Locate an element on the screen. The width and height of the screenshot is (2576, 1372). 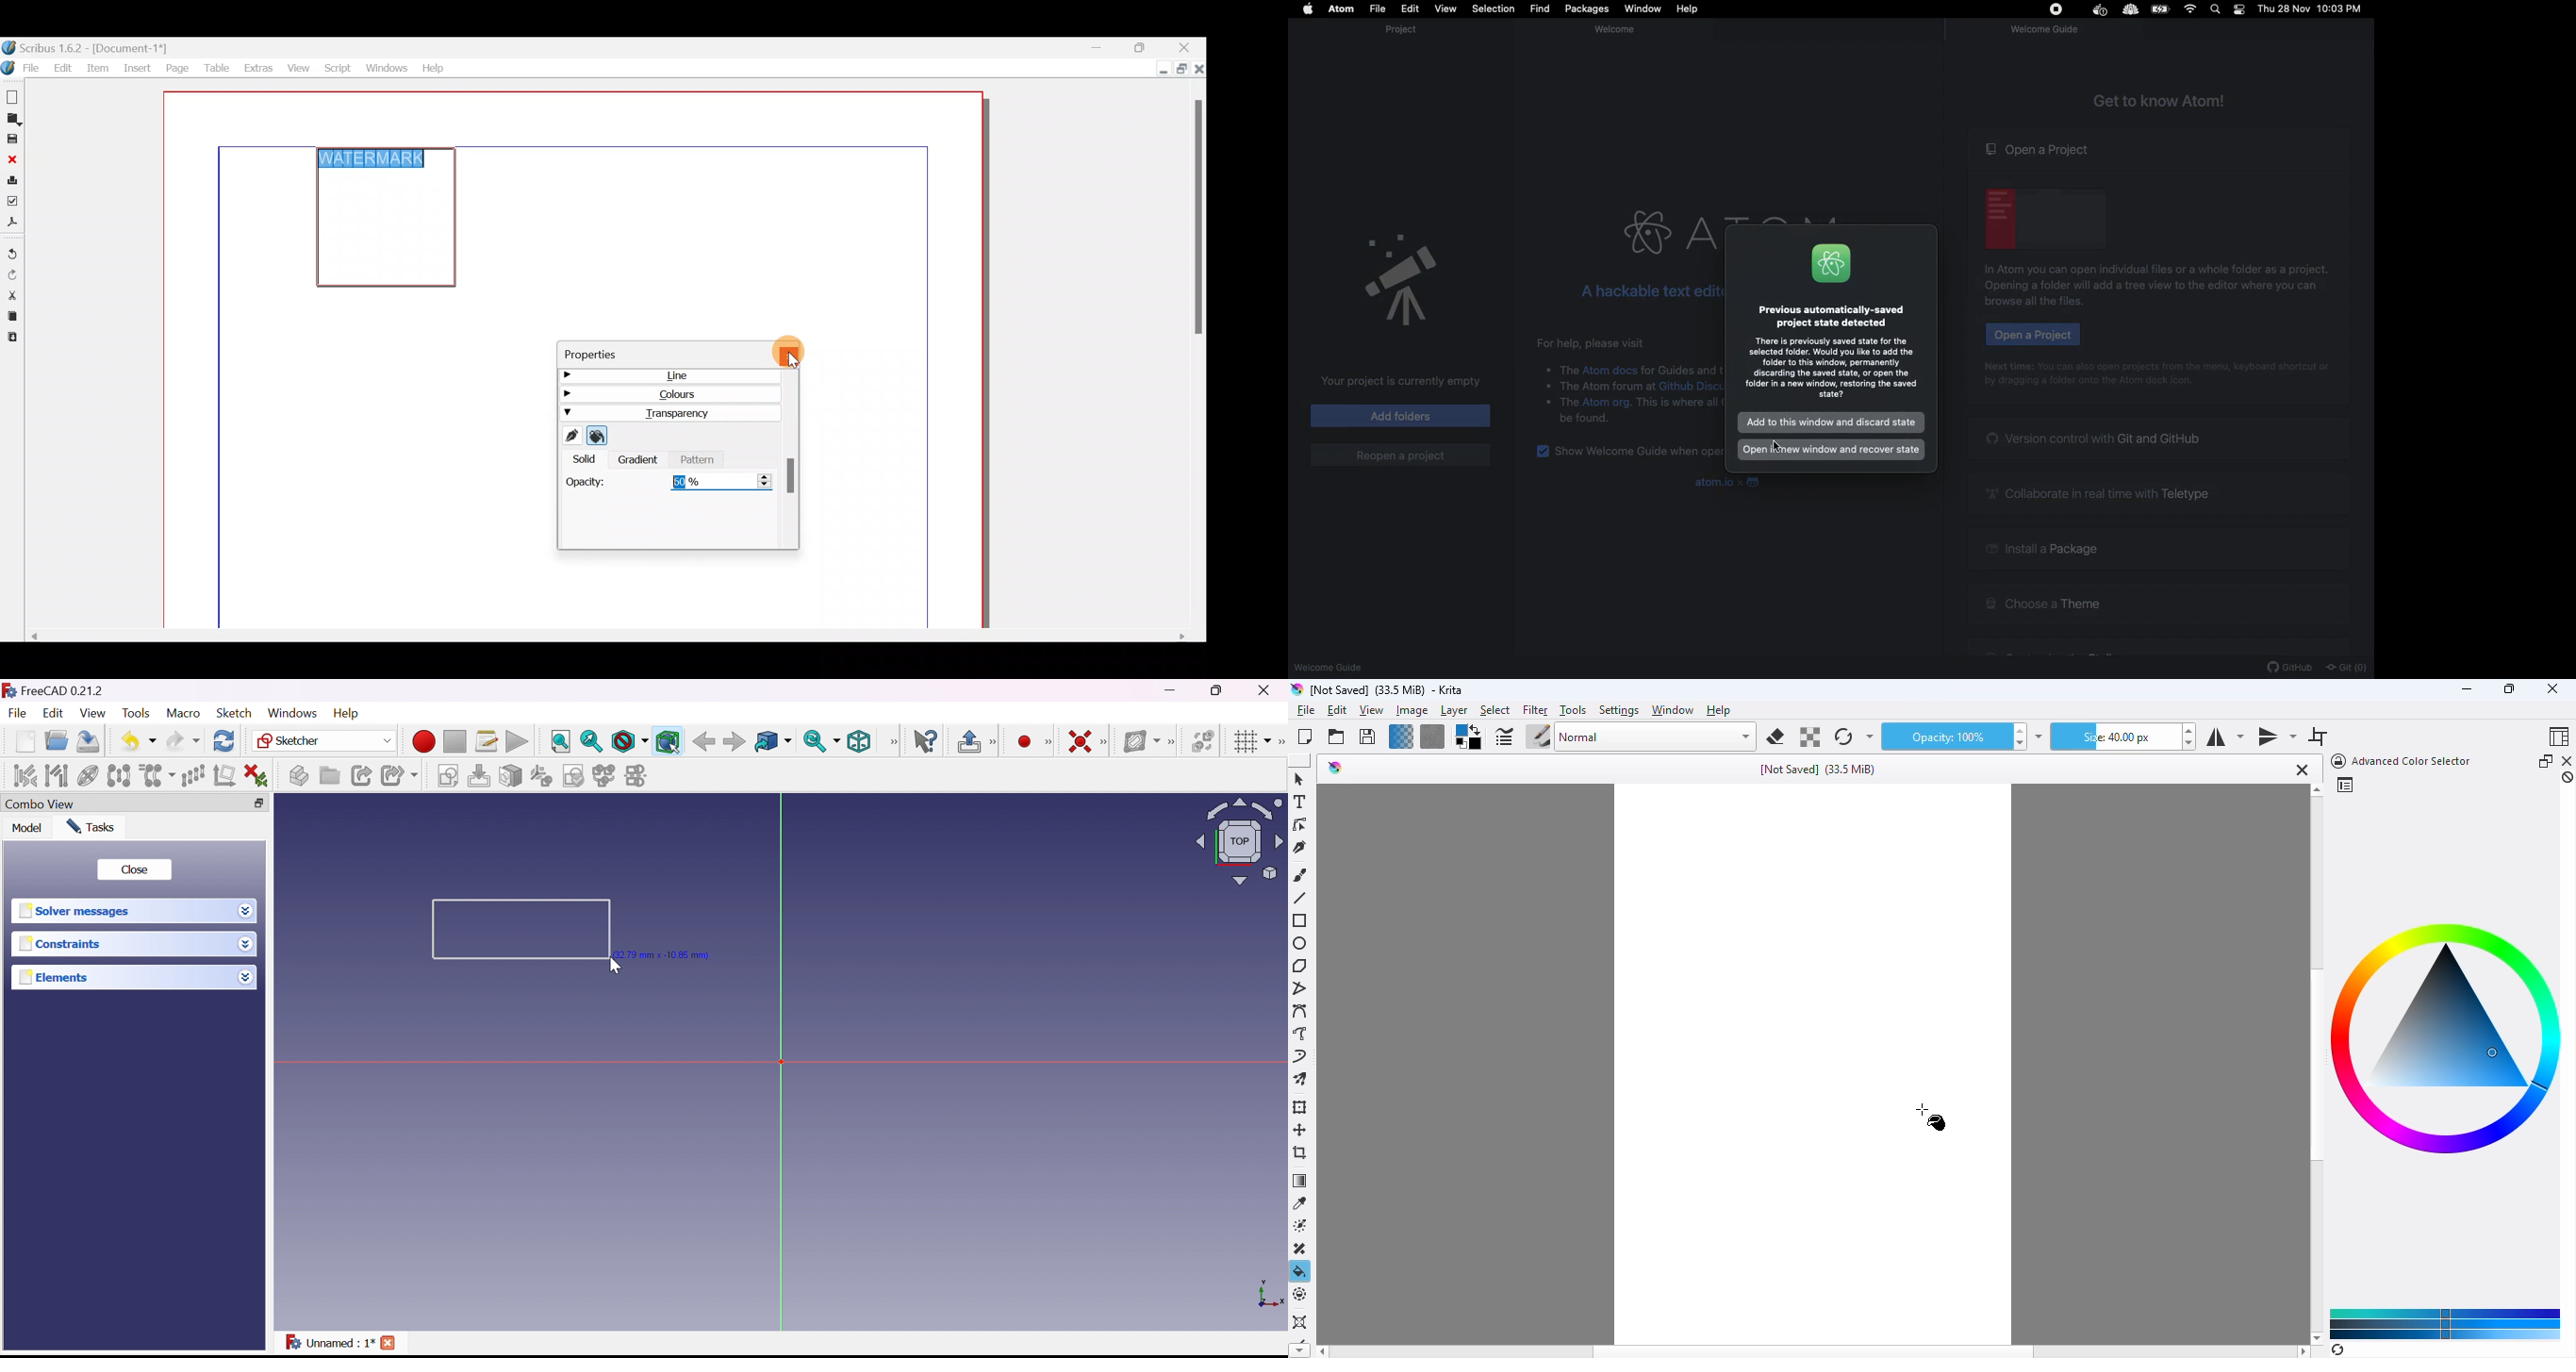
Selection is located at coordinates (1493, 9).